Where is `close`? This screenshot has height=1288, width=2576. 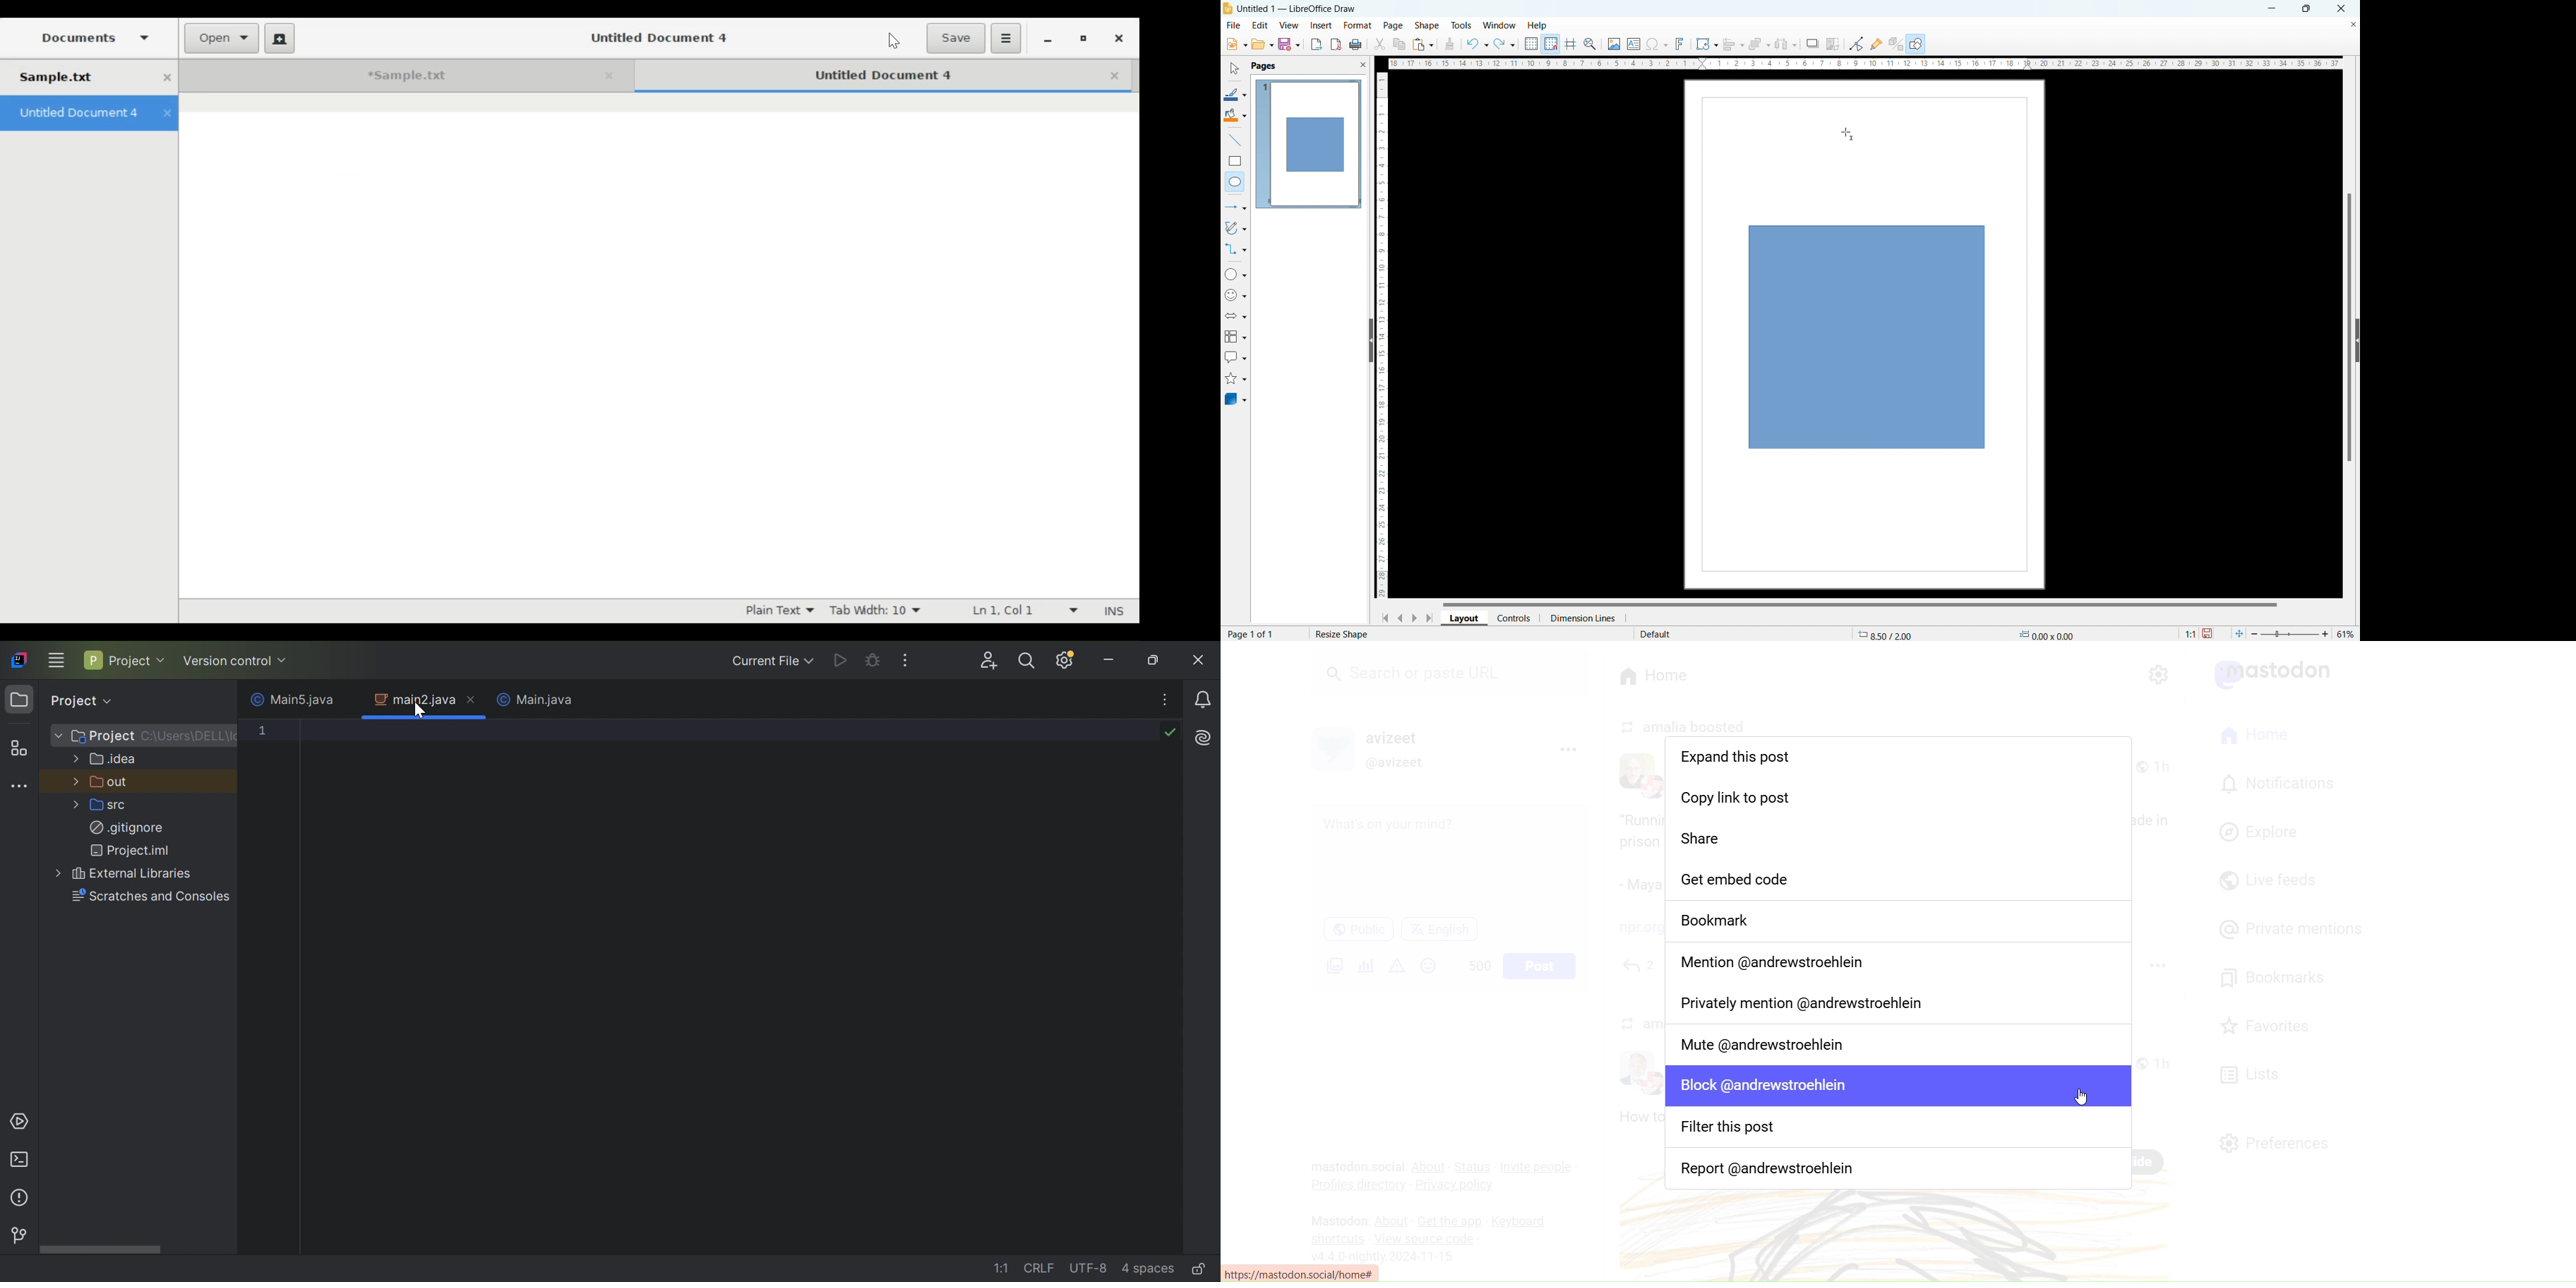
close is located at coordinates (2342, 8).